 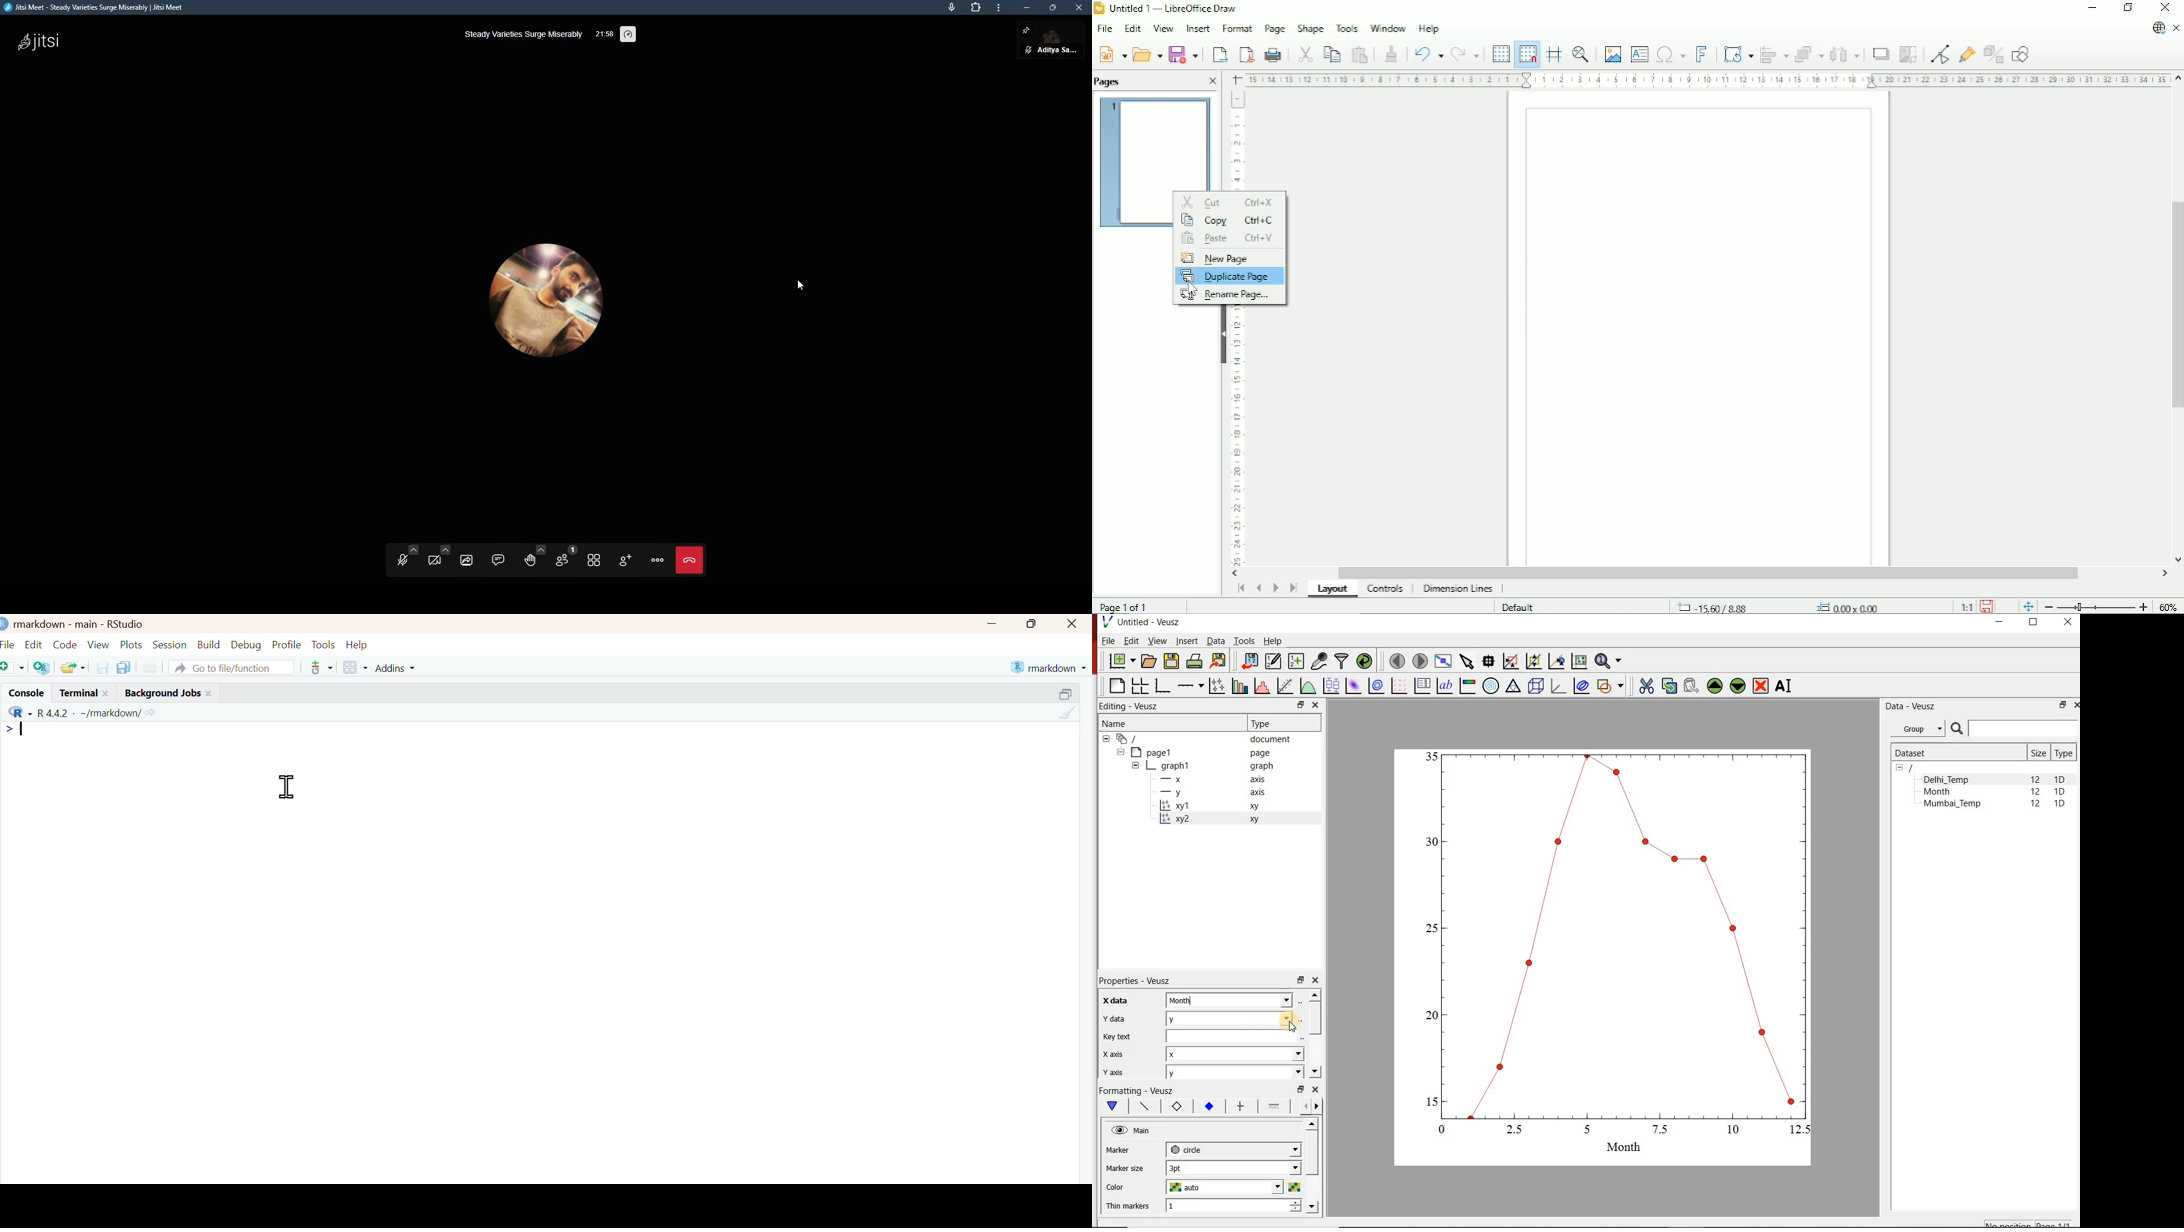 I want to click on move the selected widget up, so click(x=1714, y=686).